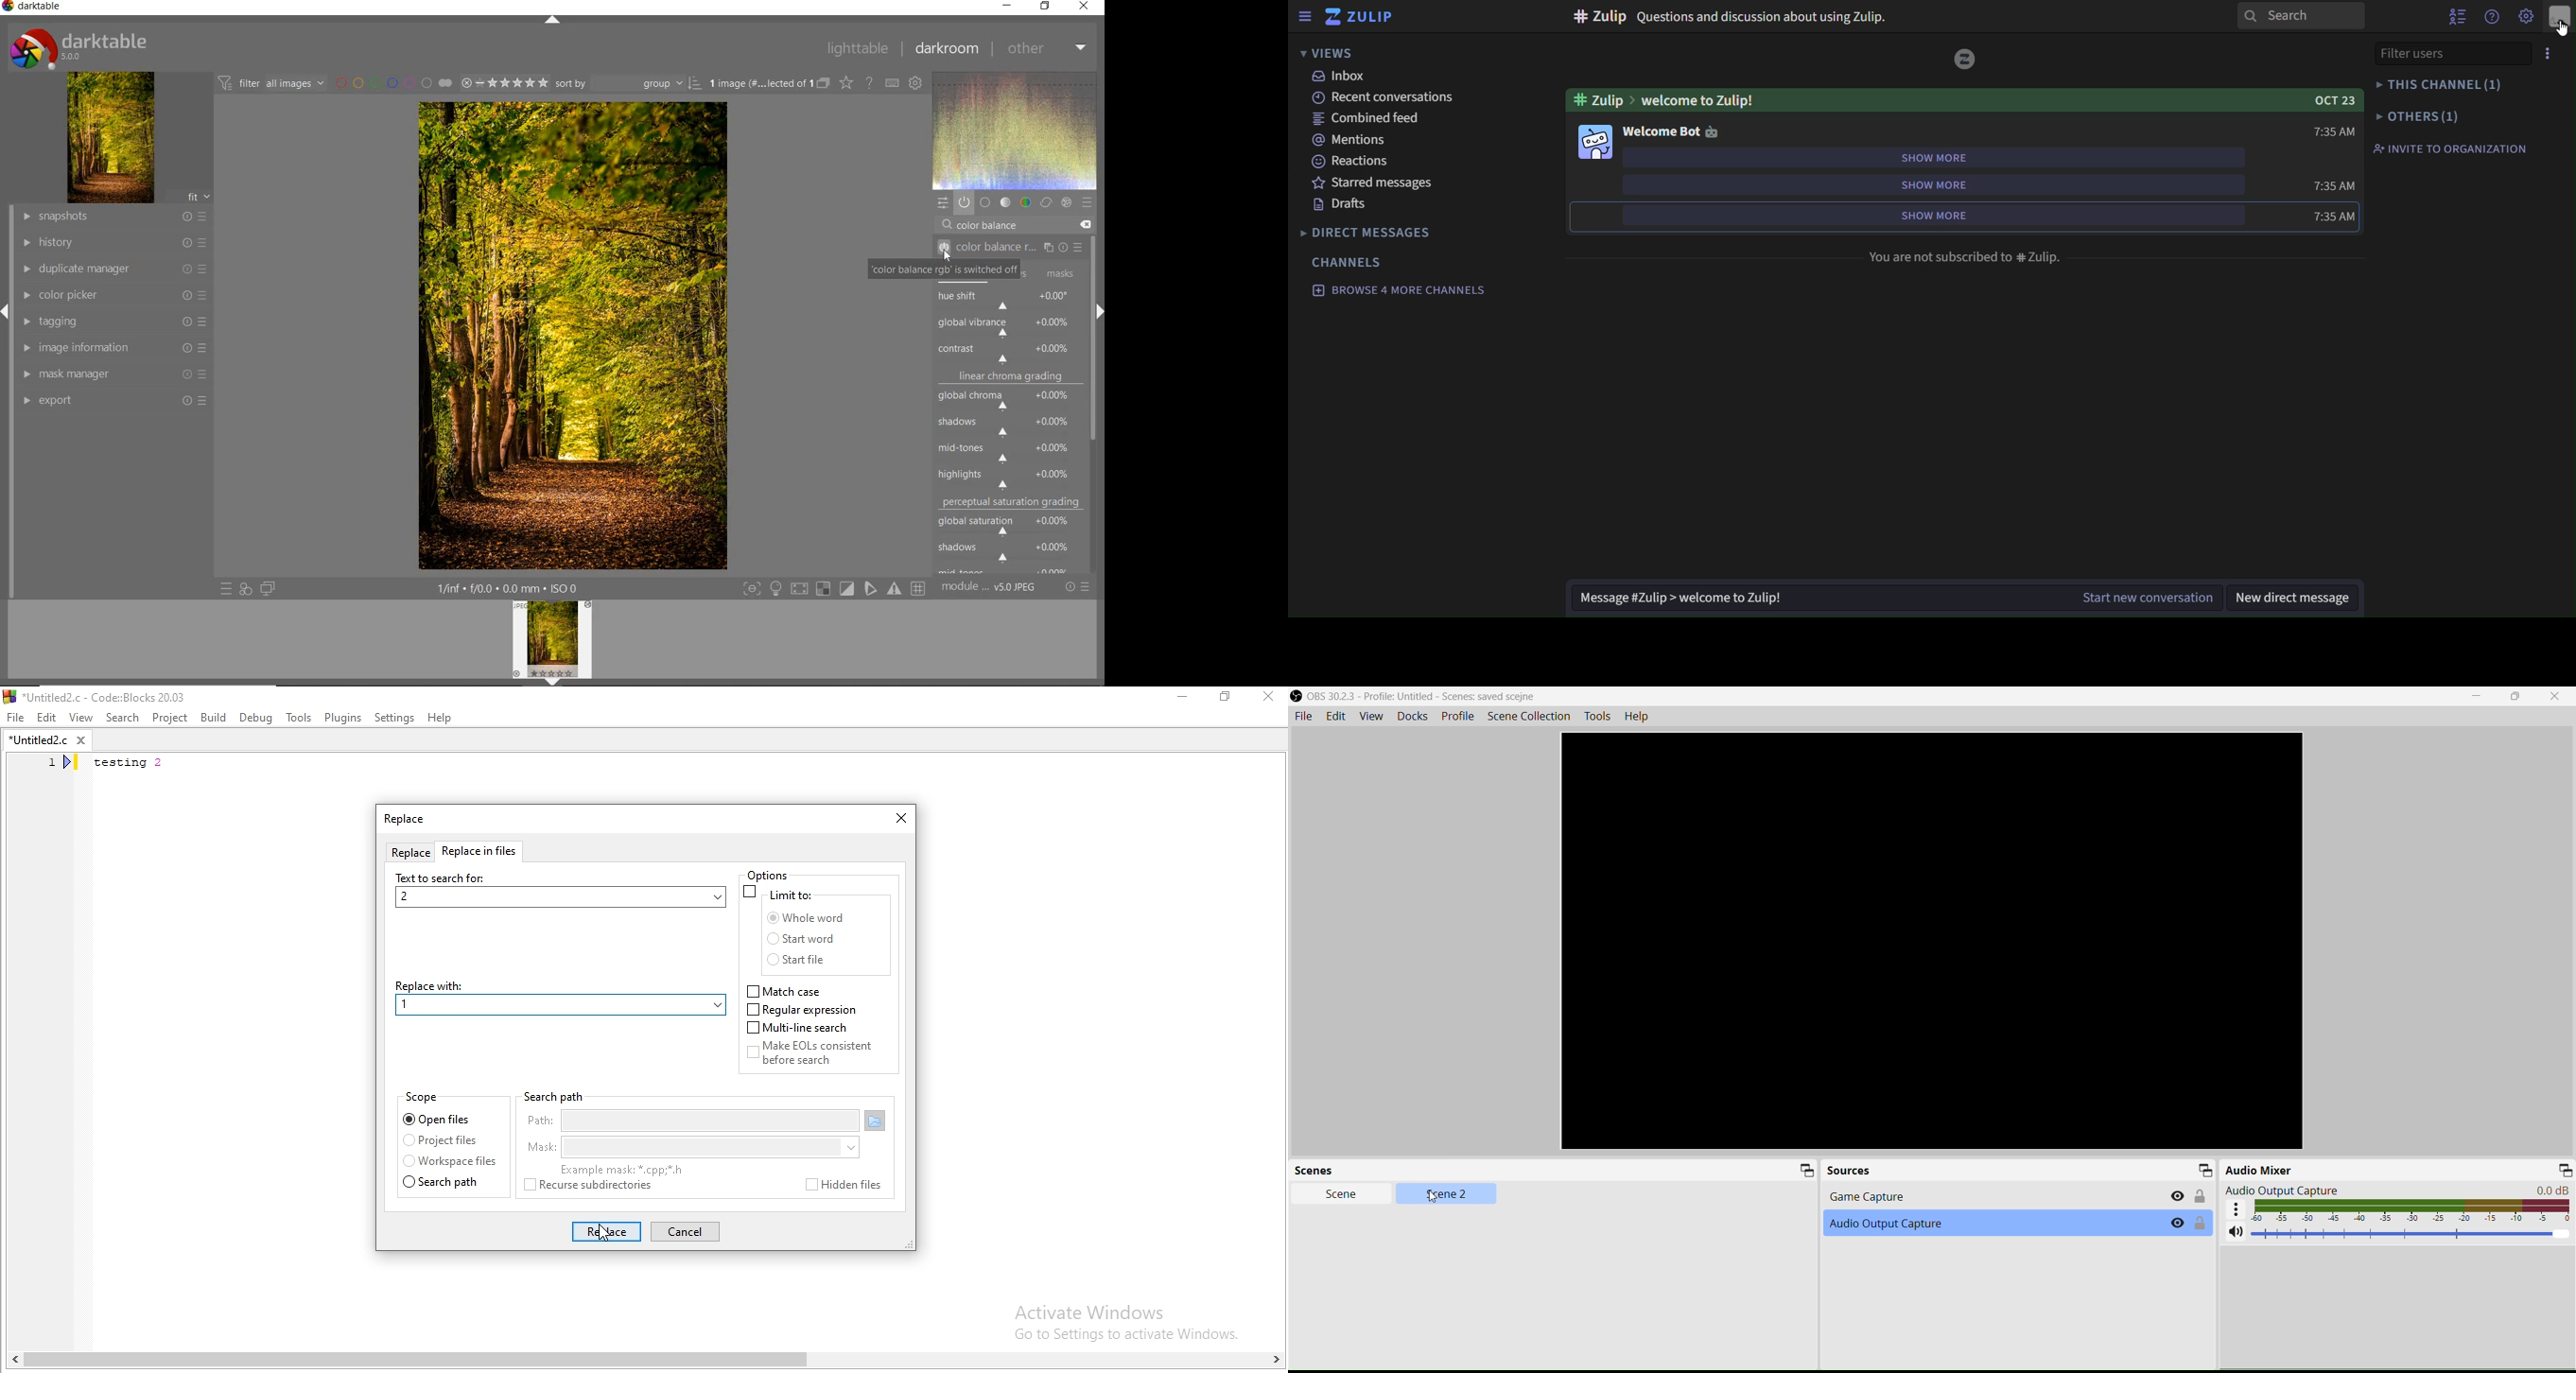 The width and height of the screenshot is (2576, 1400). What do you see at coordinates (80, 717) in the screenshot?
I see `View ` at bounding box center [80, 717].